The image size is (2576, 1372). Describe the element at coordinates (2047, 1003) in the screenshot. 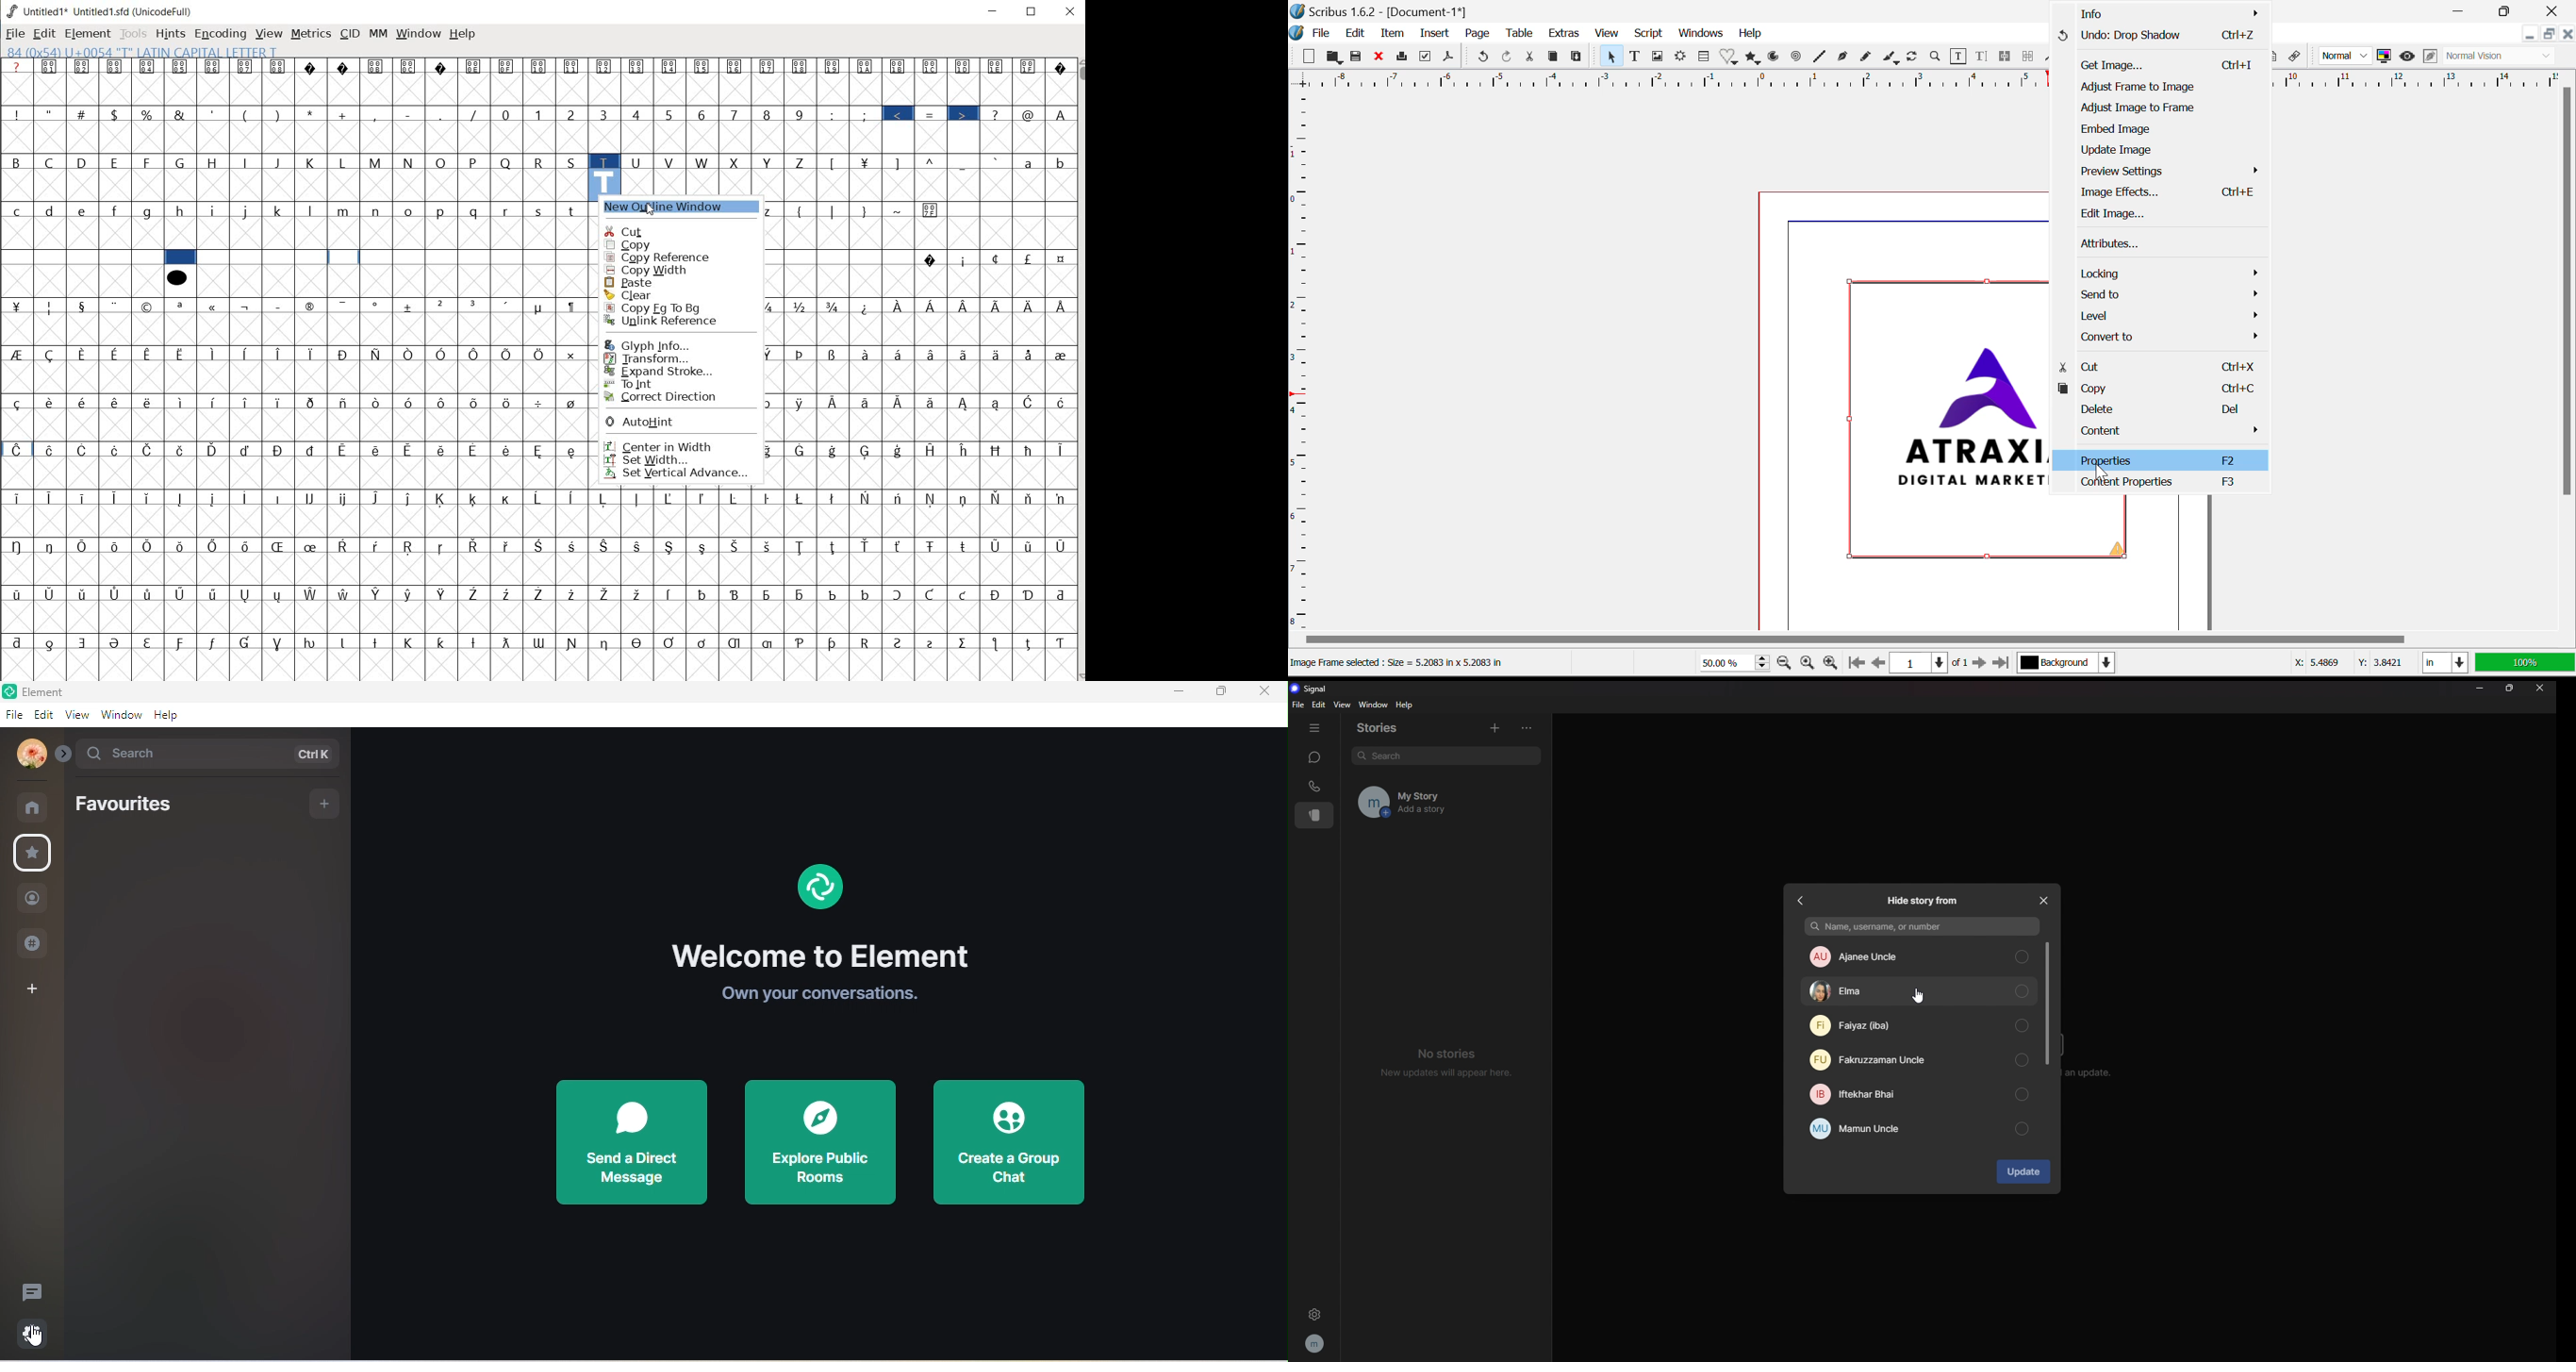

I see `scroll bar` at that location.